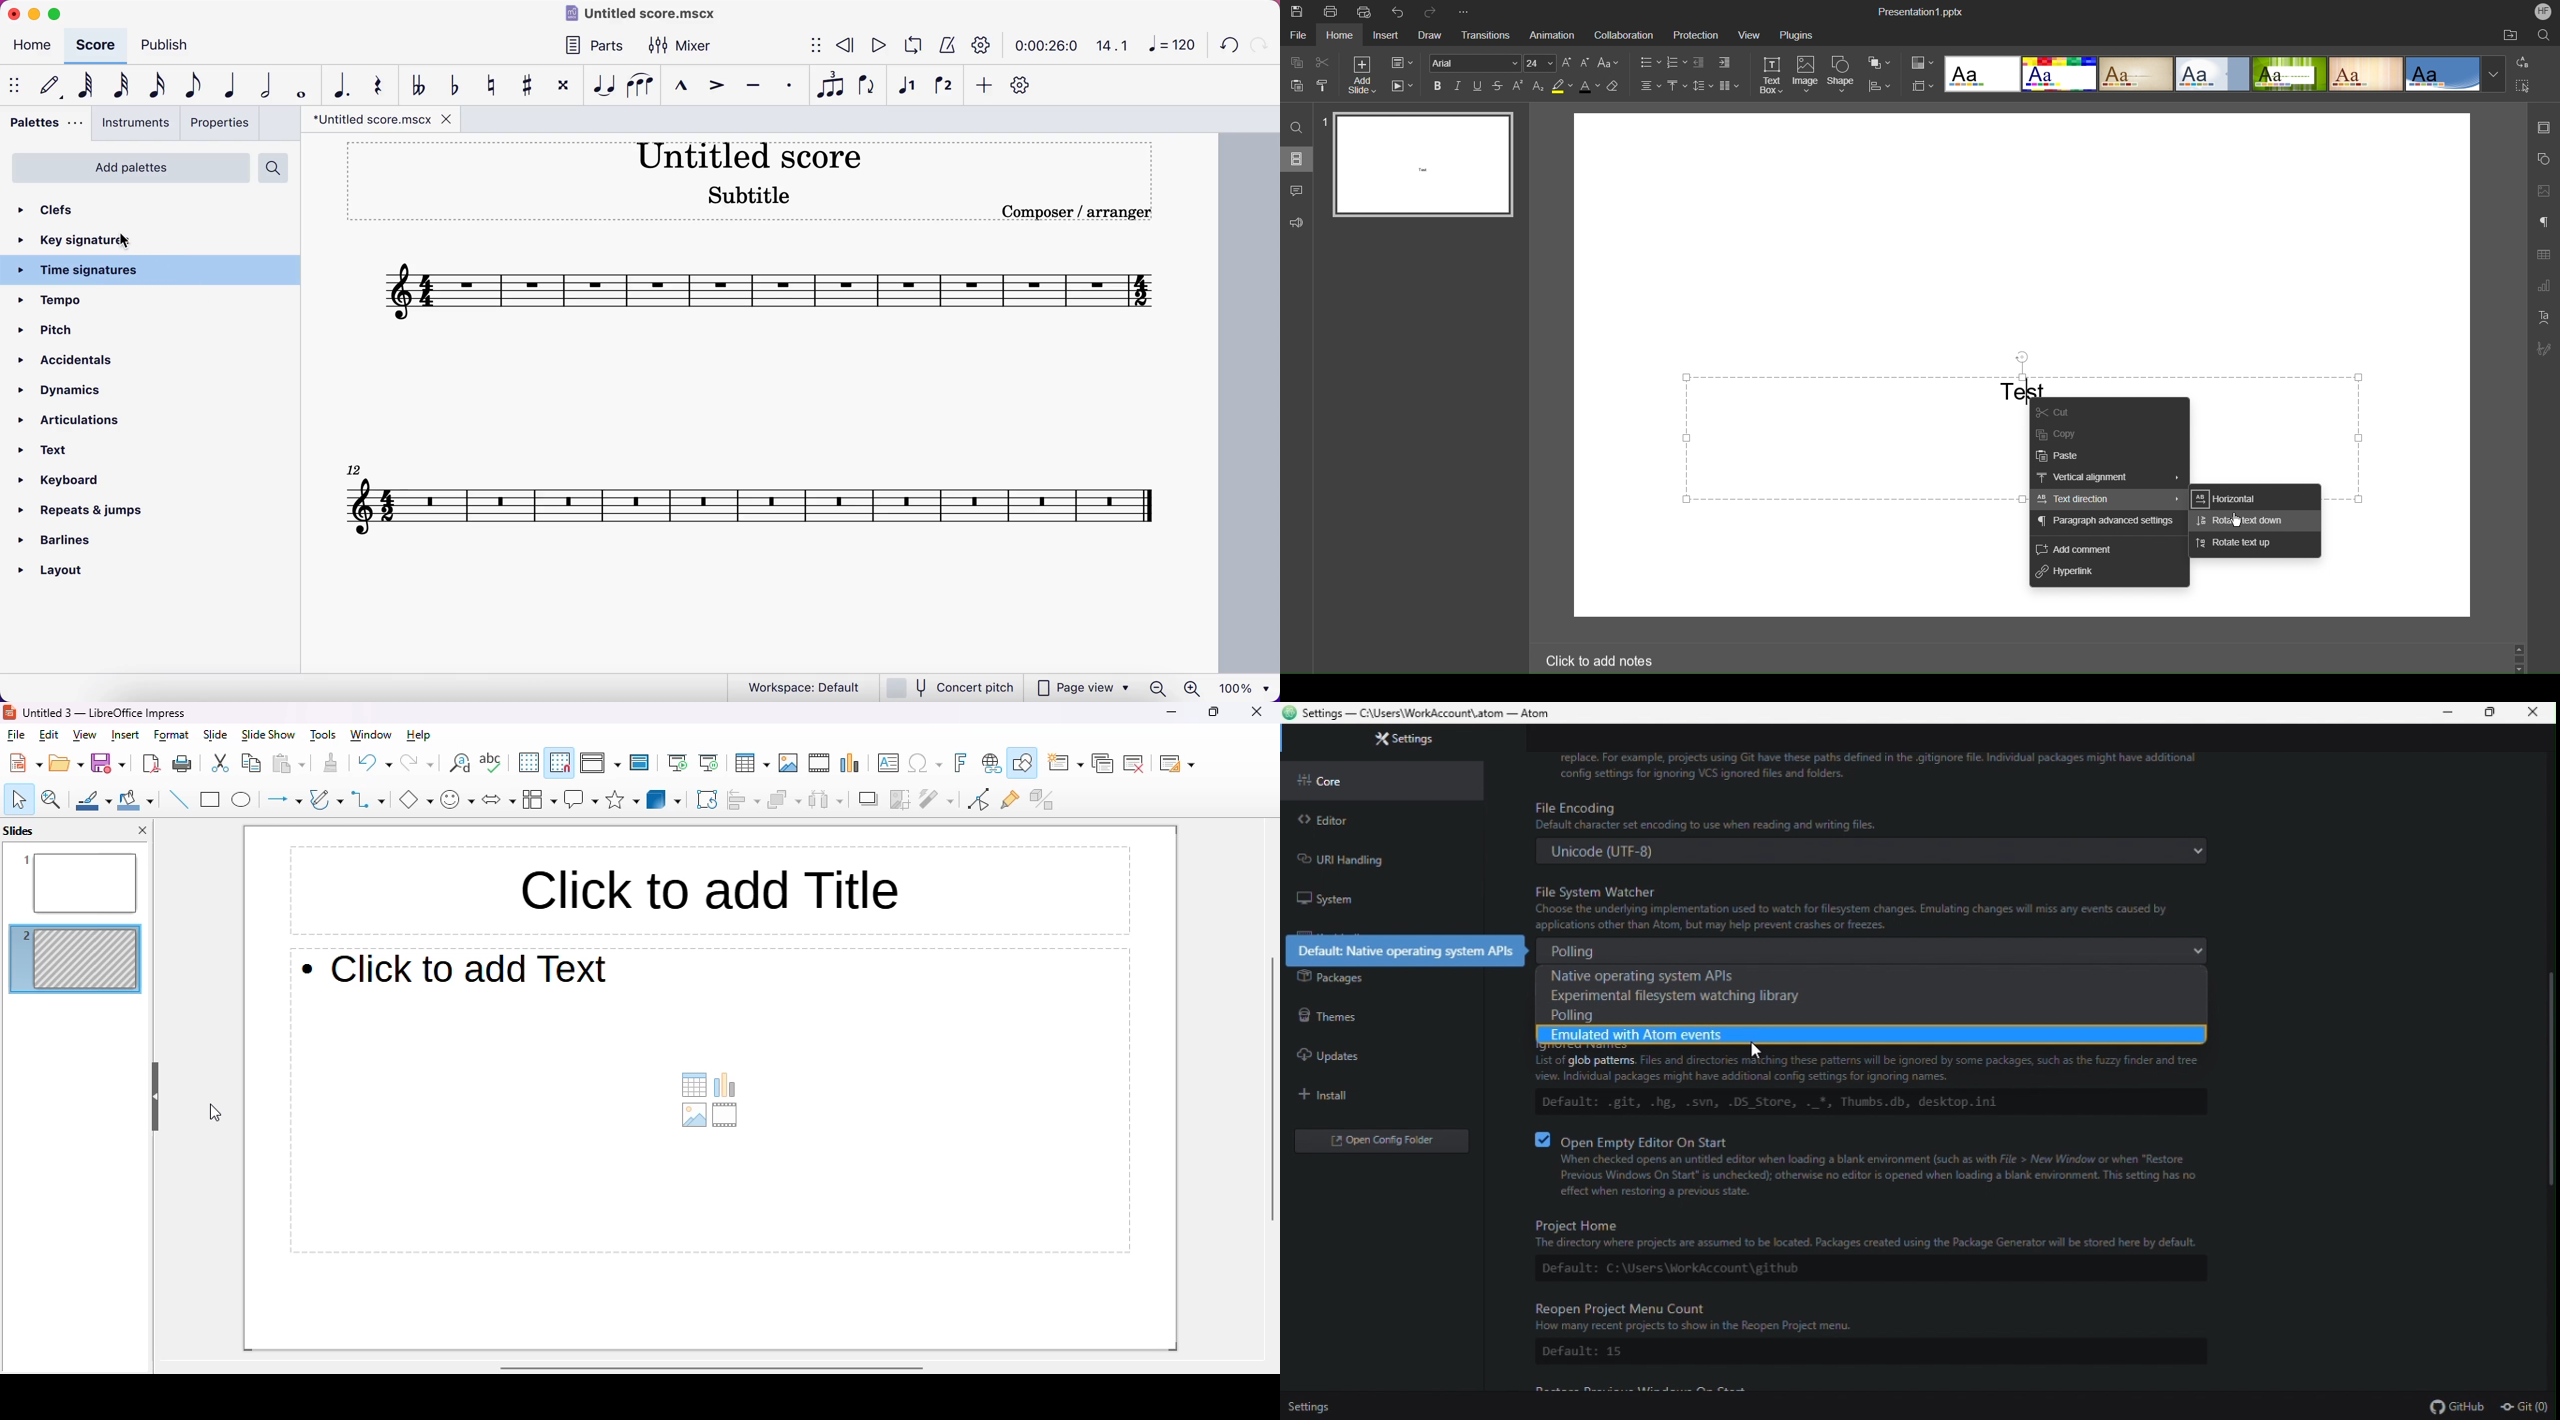  I want to click on title, so click(652, 14).